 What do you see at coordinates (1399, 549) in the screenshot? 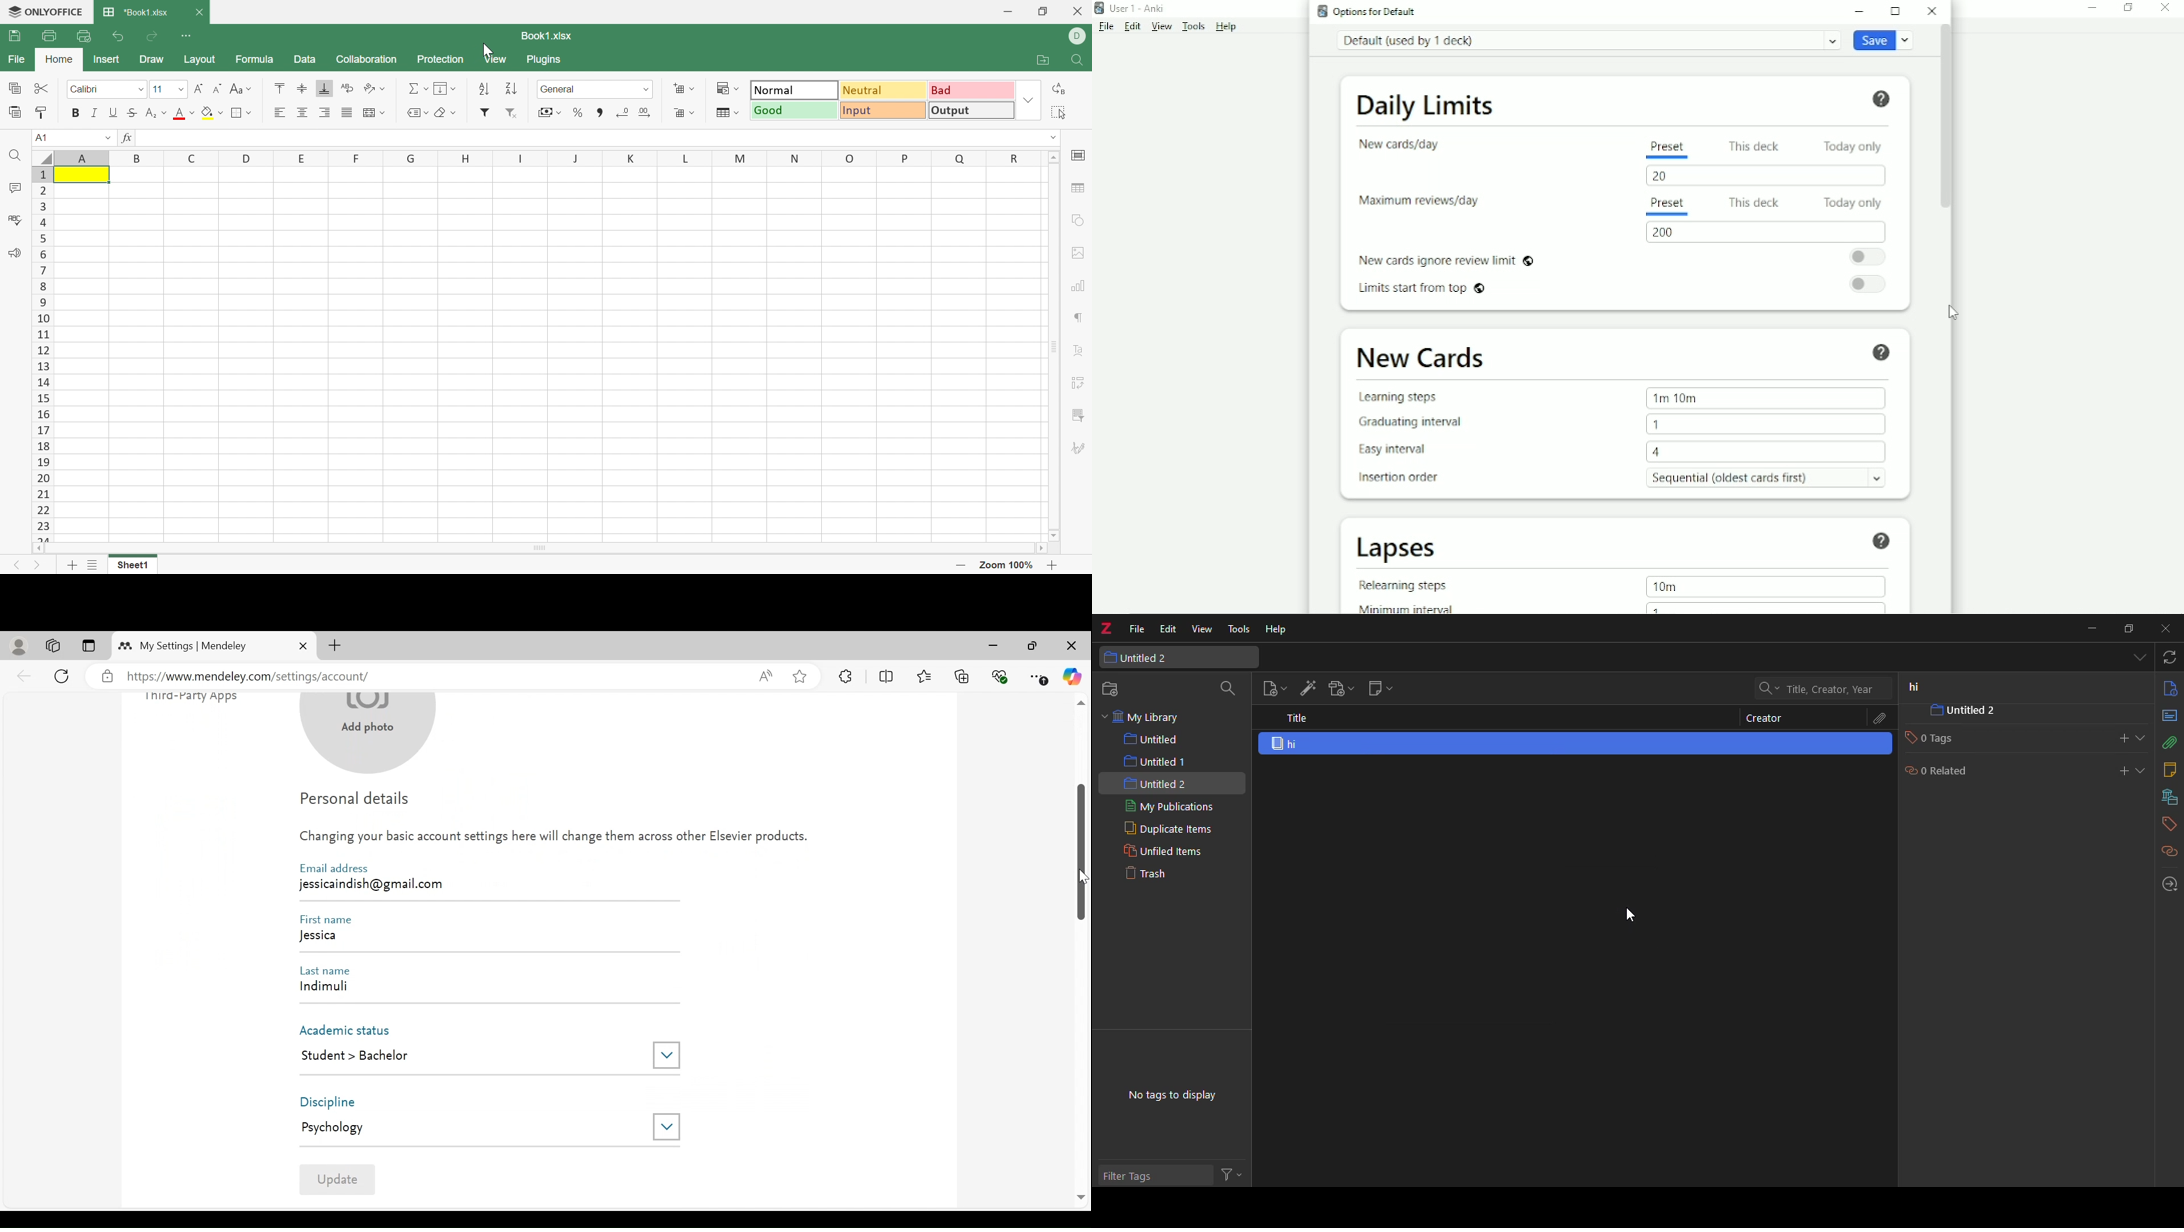
I see `Lapses` at bounding box center [1399, 549].